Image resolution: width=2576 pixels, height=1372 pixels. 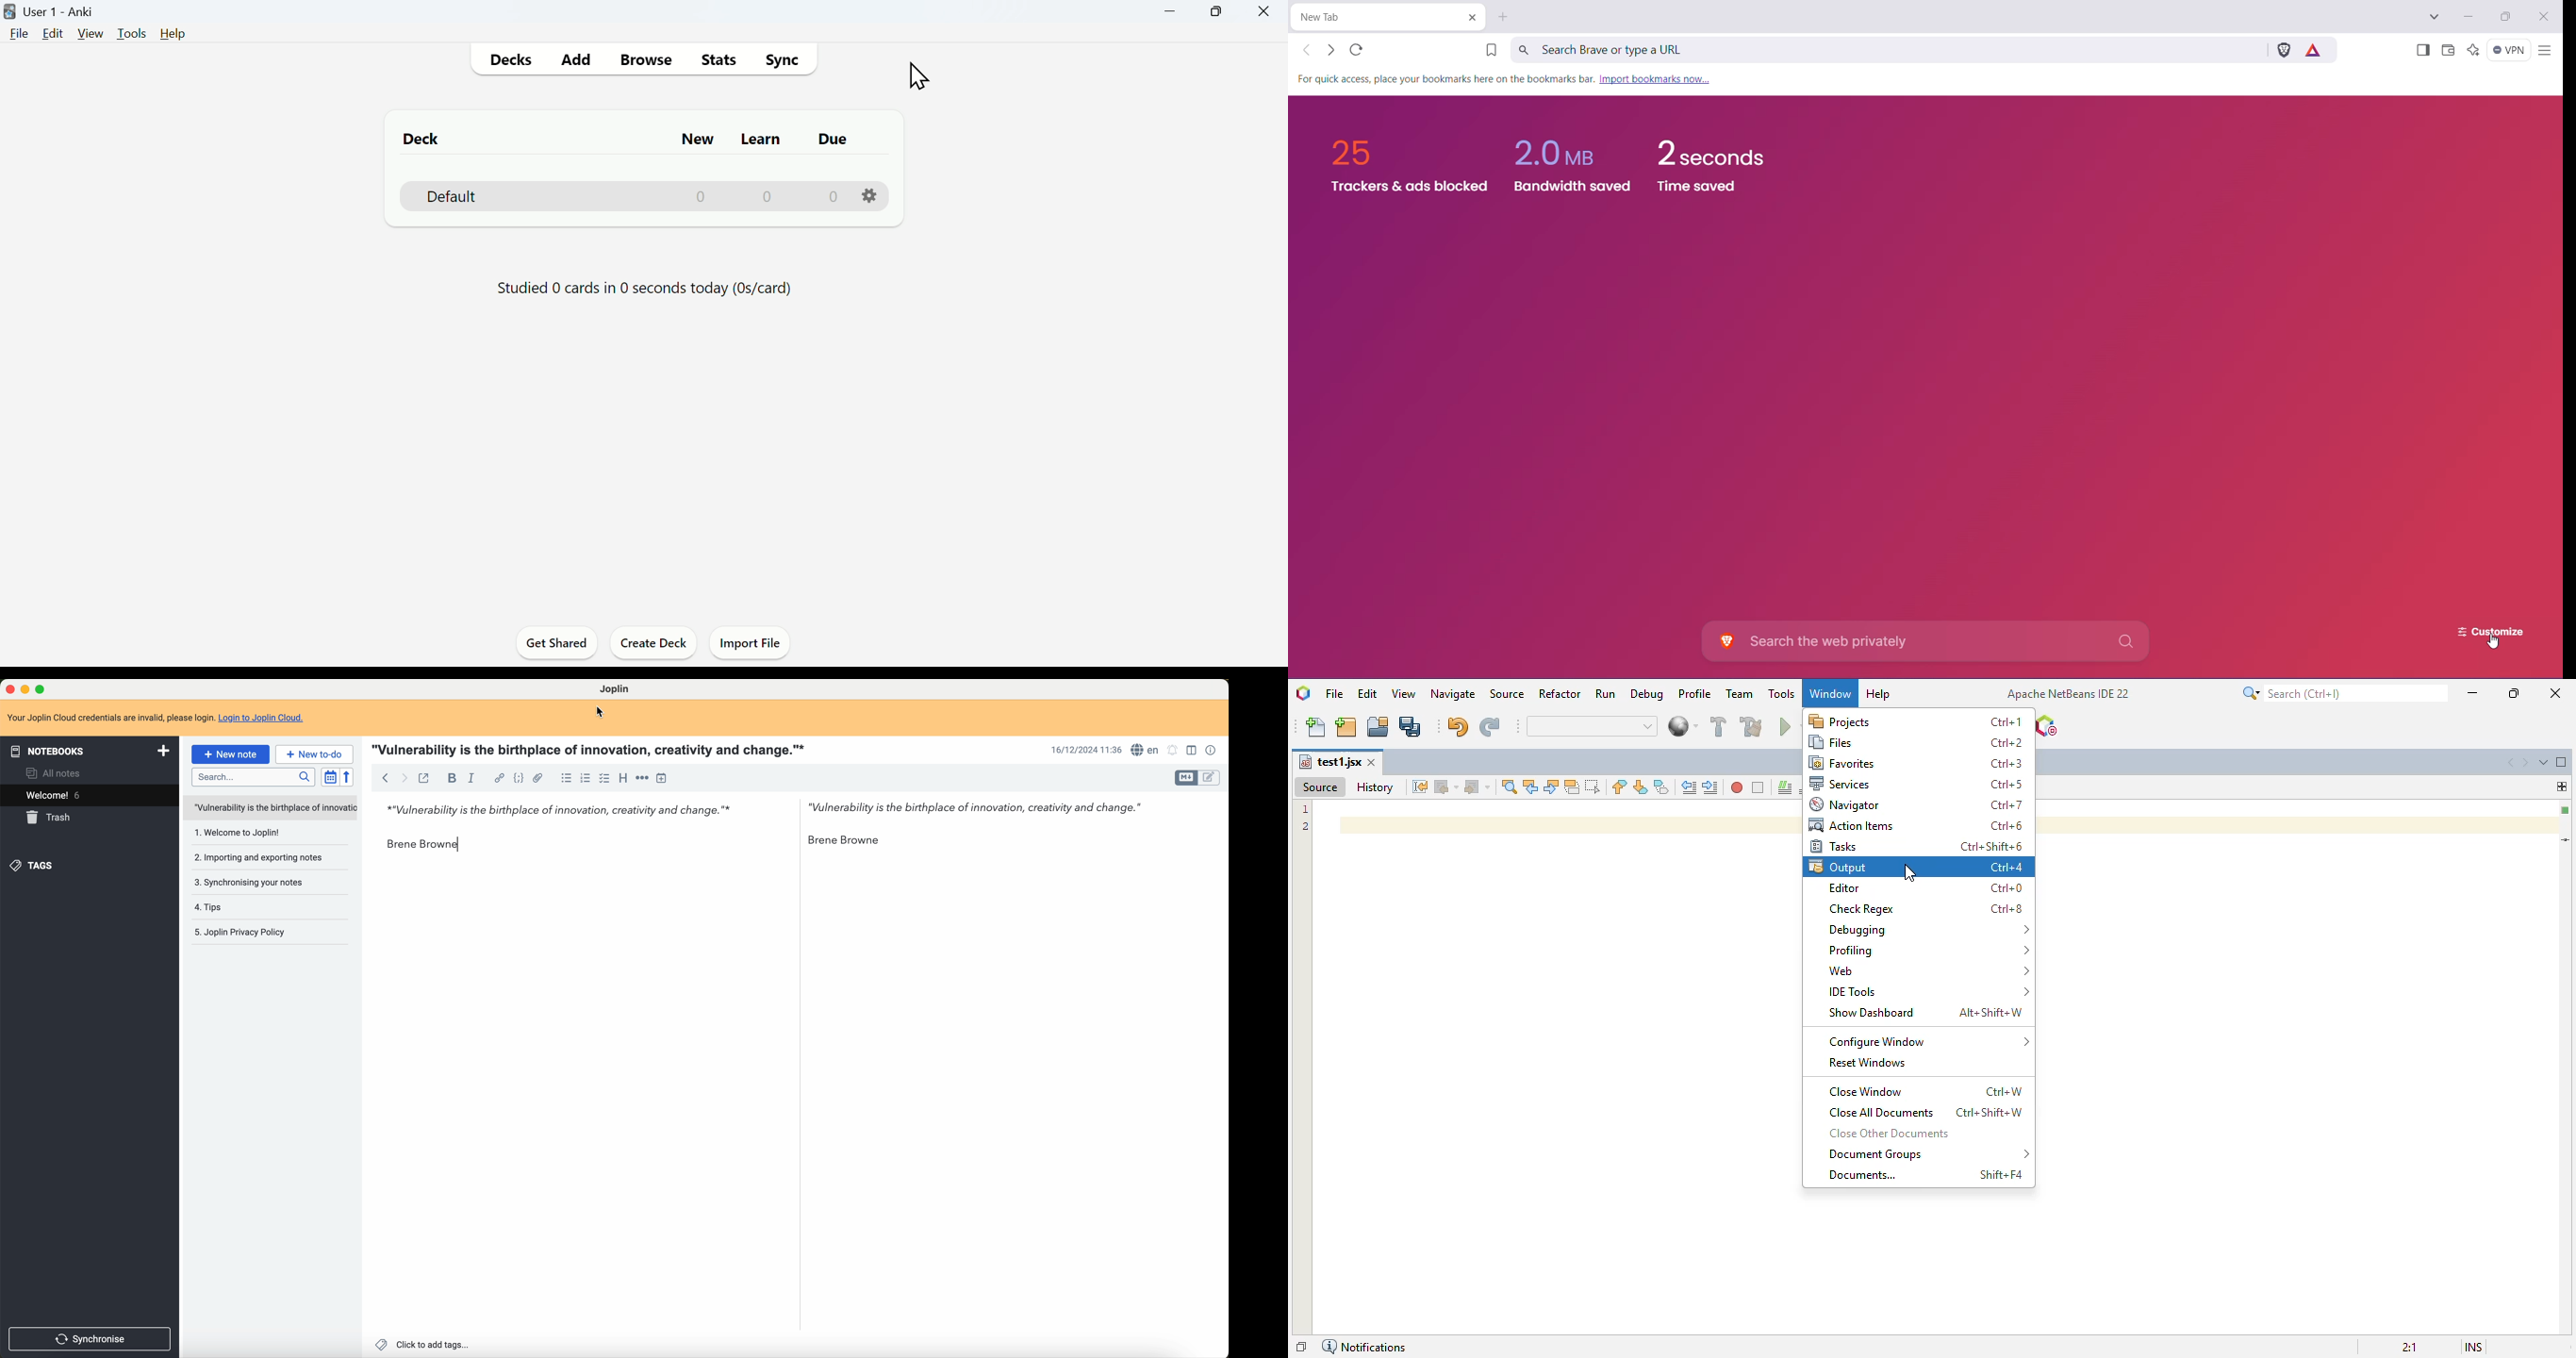 What do you see at coordinates (267, 718) in the screenshot?
I see `Login to Joplin Cloud.` at bounding box center [267, 718].